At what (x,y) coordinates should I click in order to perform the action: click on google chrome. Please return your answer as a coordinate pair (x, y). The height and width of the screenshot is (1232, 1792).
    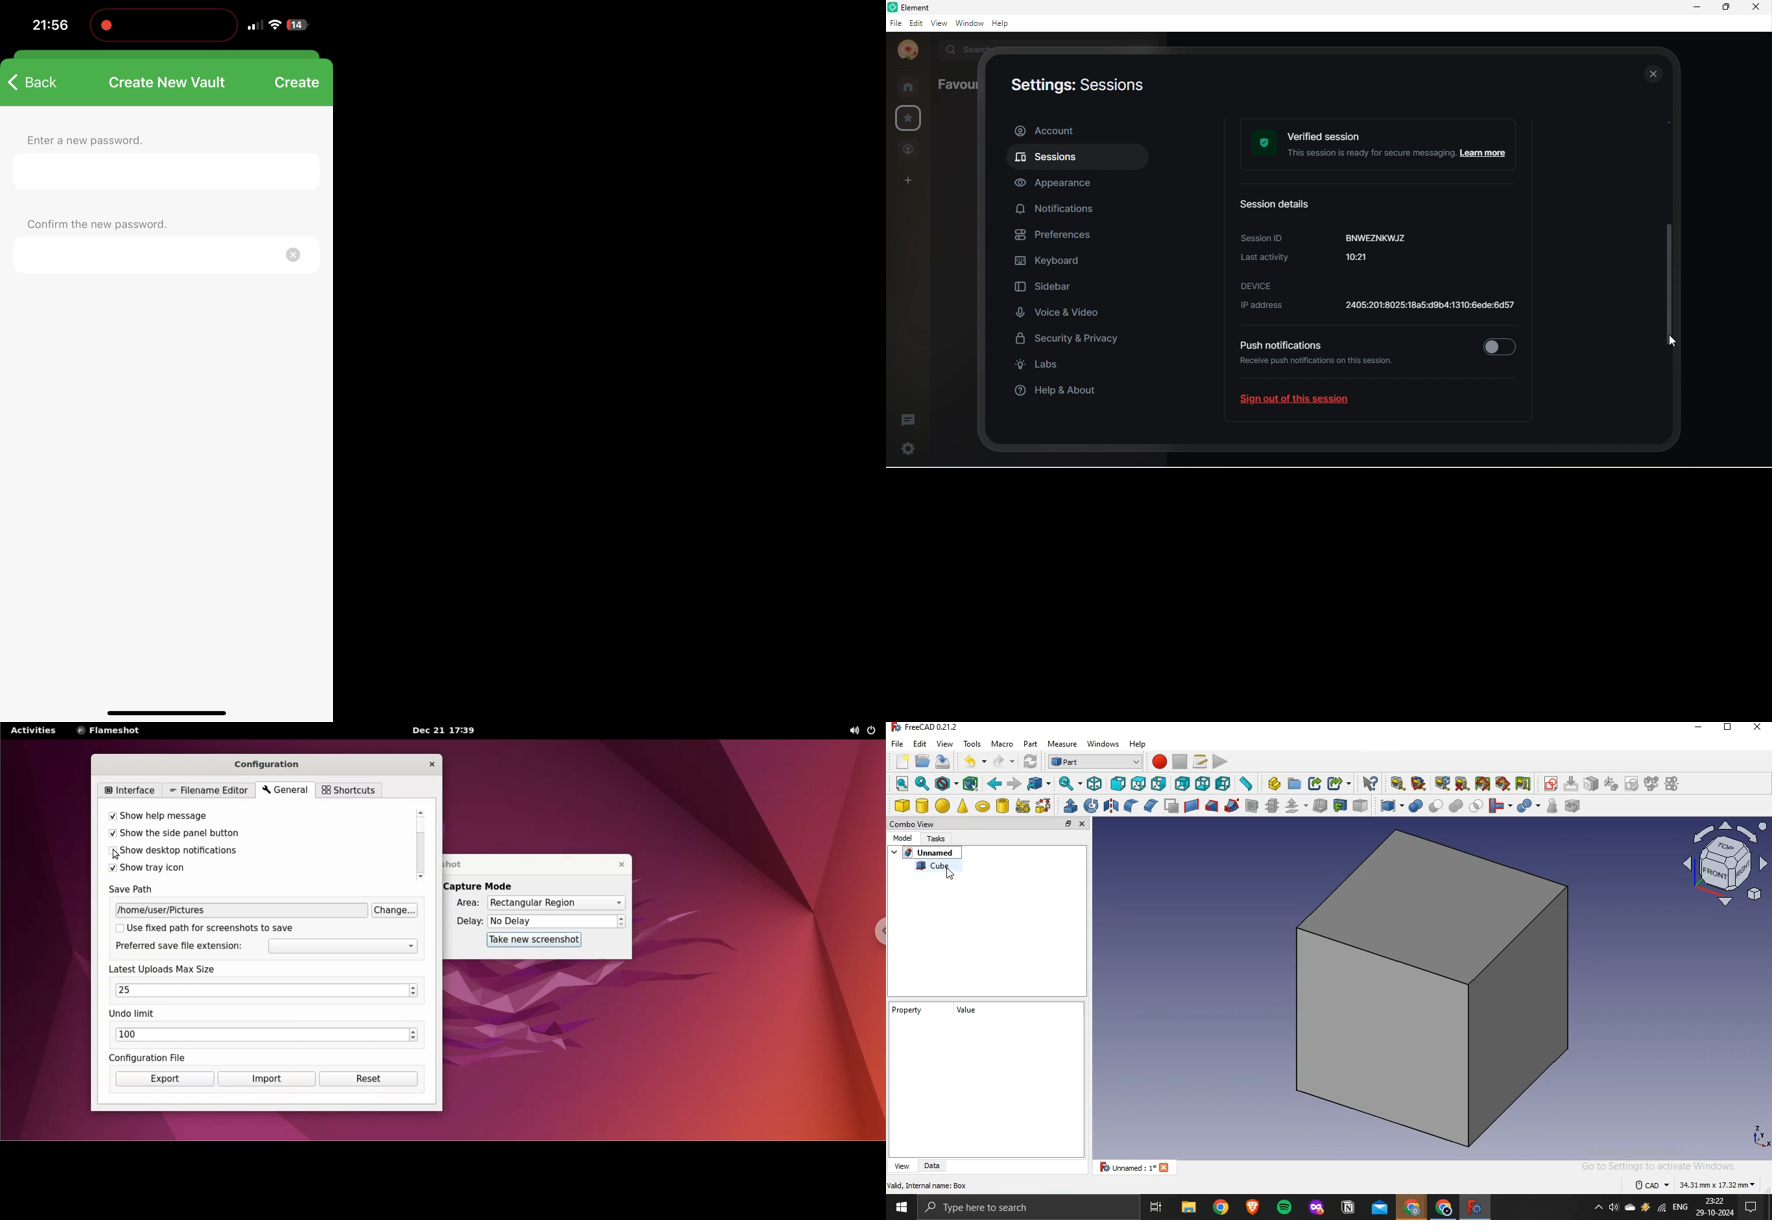
    Looking at the image, I should click on (1441, 1208).